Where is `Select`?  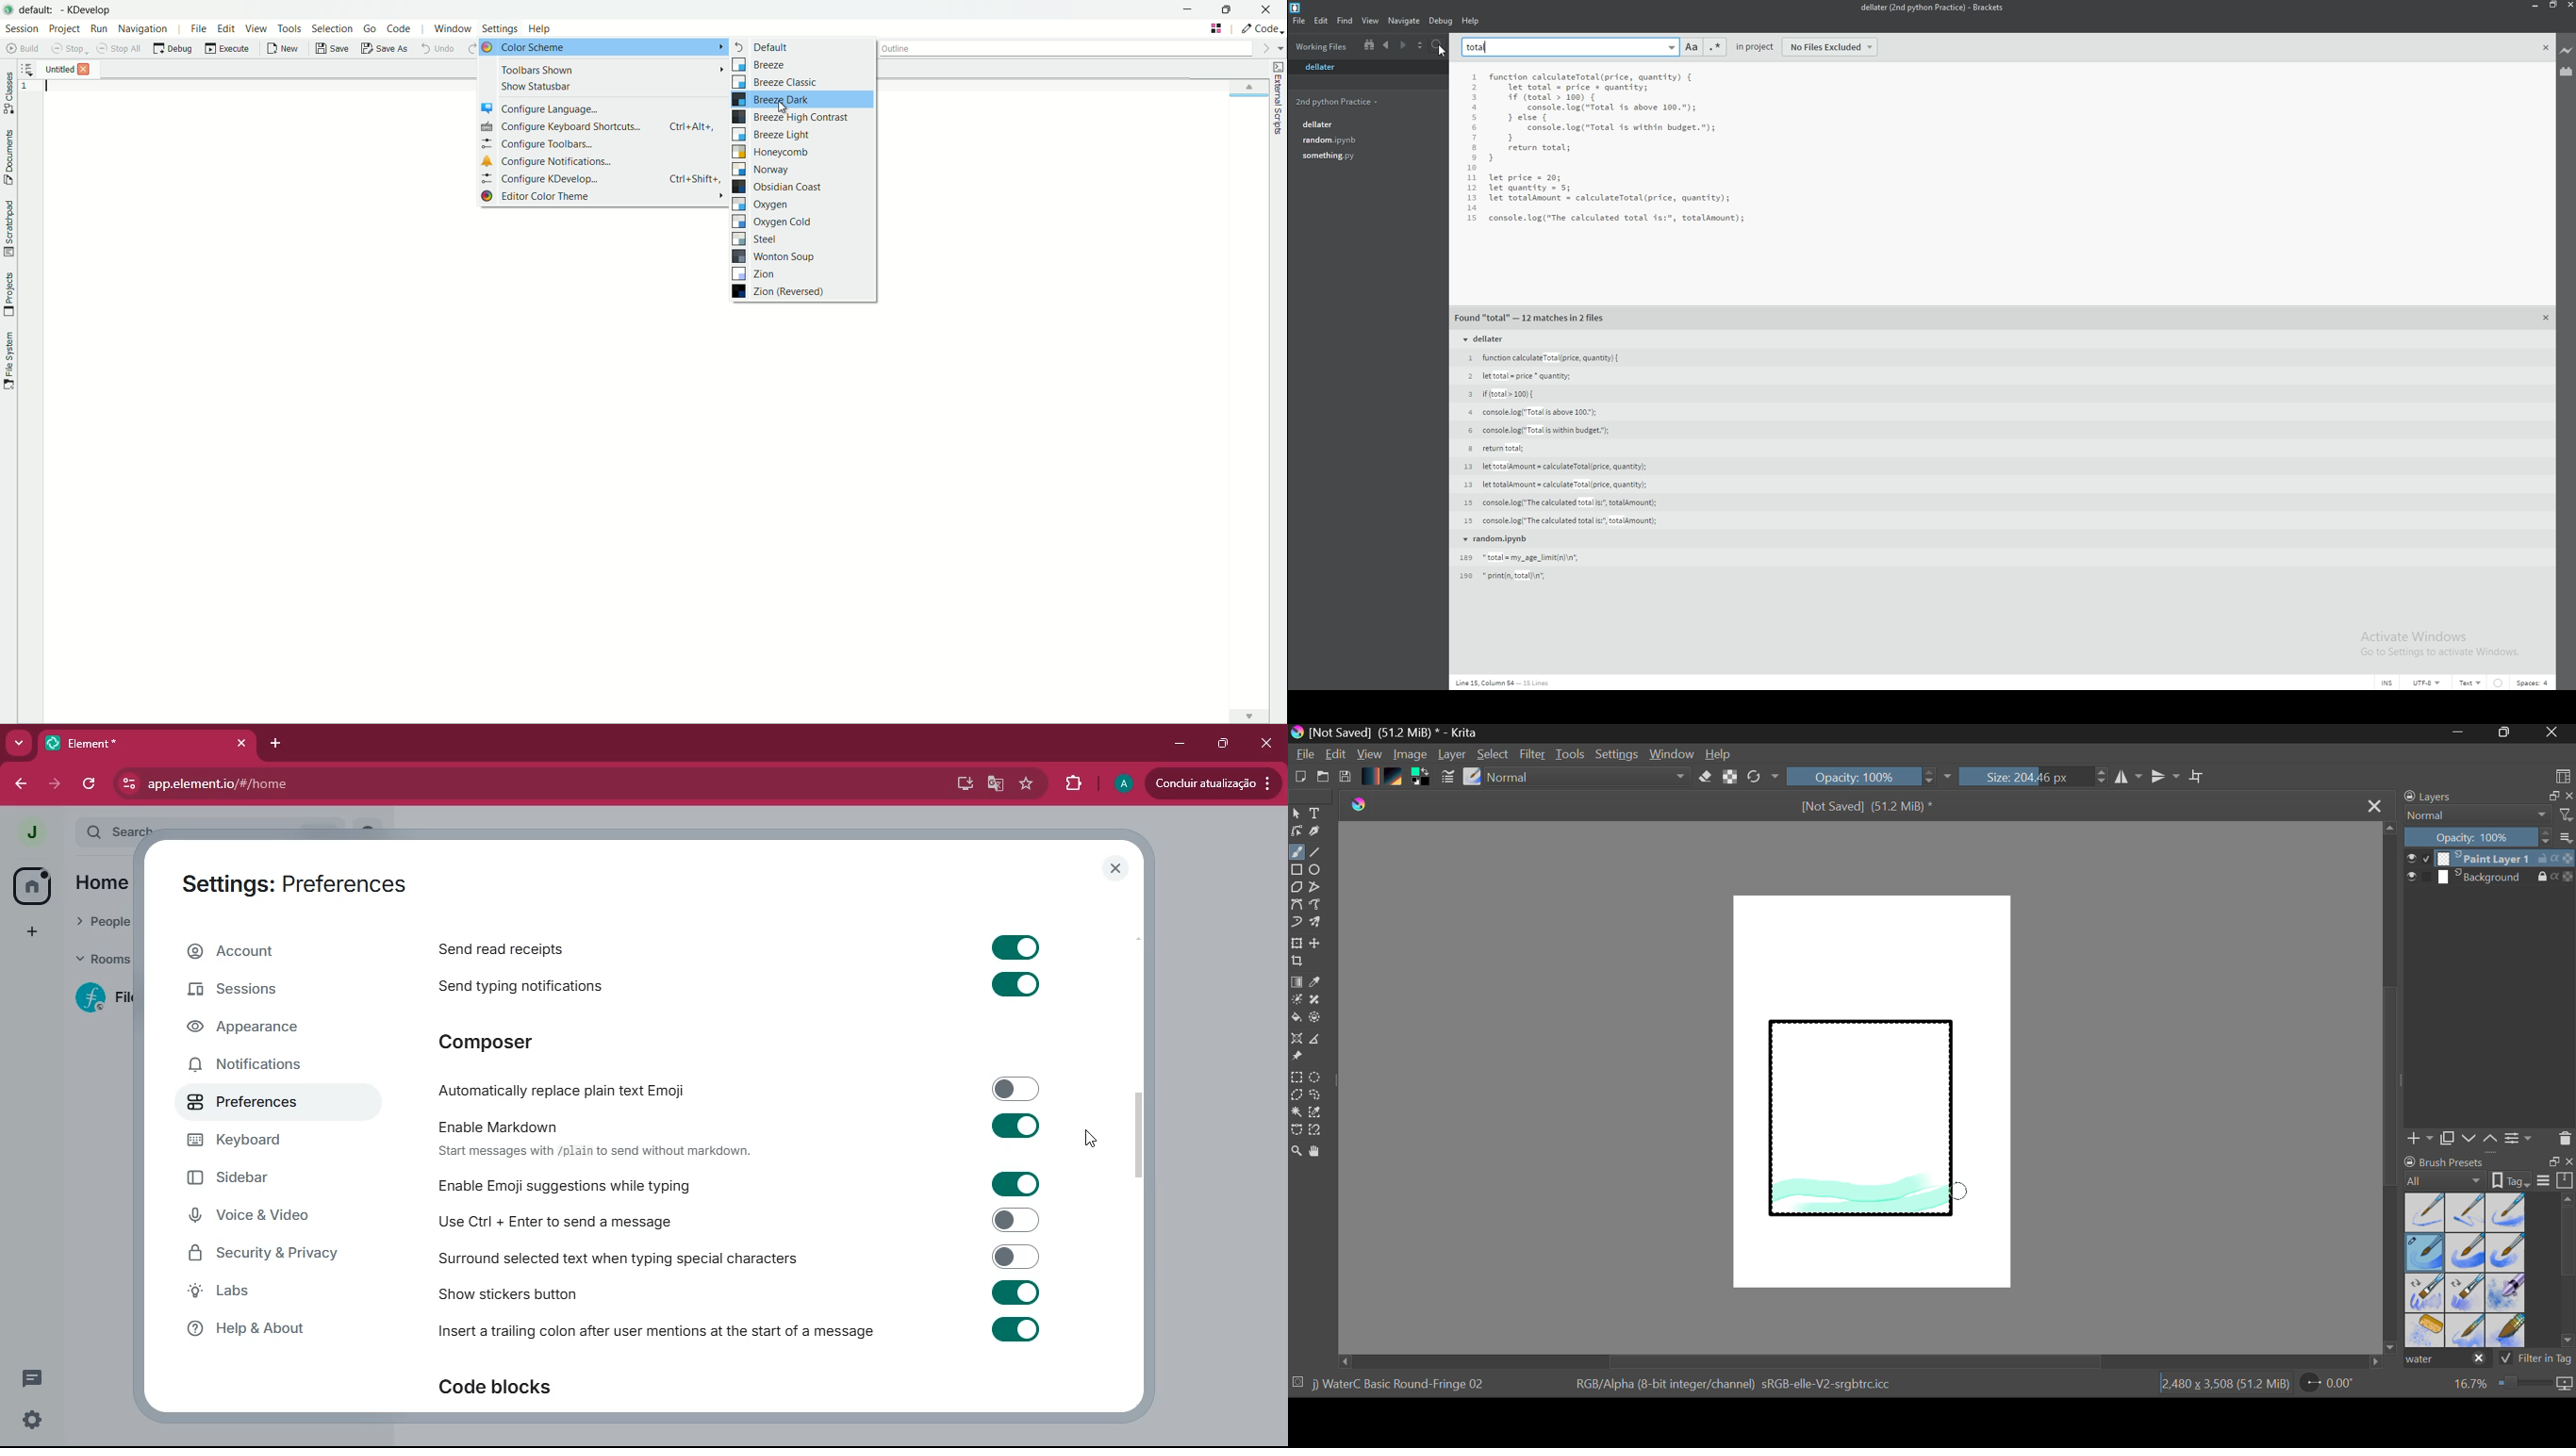
Select is located at coordinates (1494, 755).